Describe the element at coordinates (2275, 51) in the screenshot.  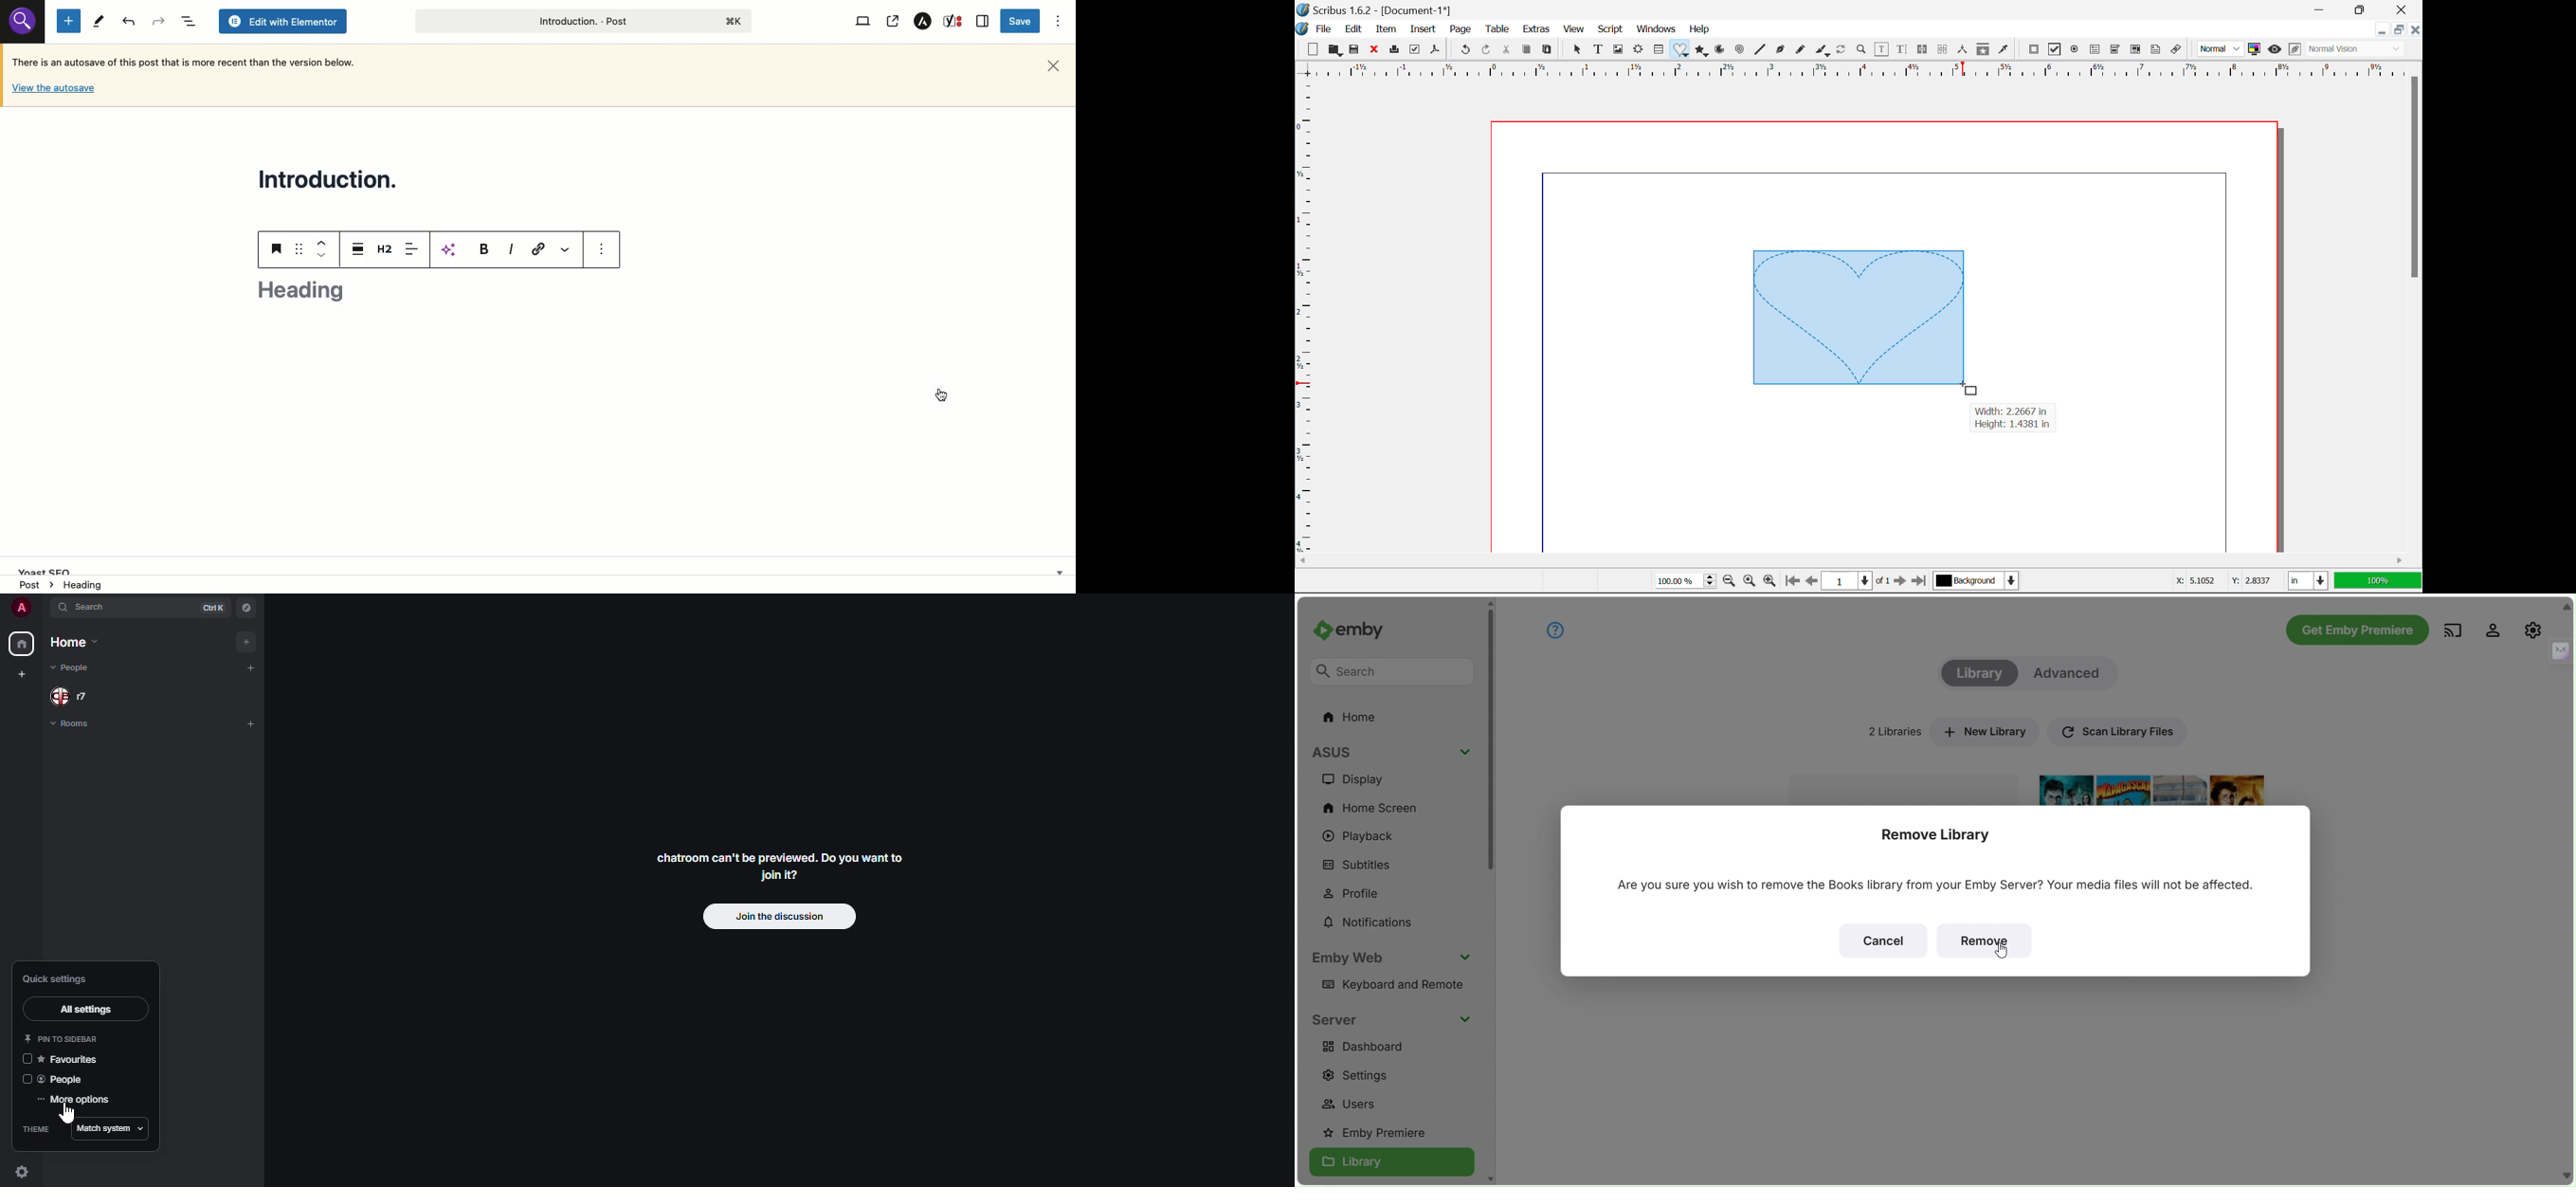
I see `Preview Mode` at that location.